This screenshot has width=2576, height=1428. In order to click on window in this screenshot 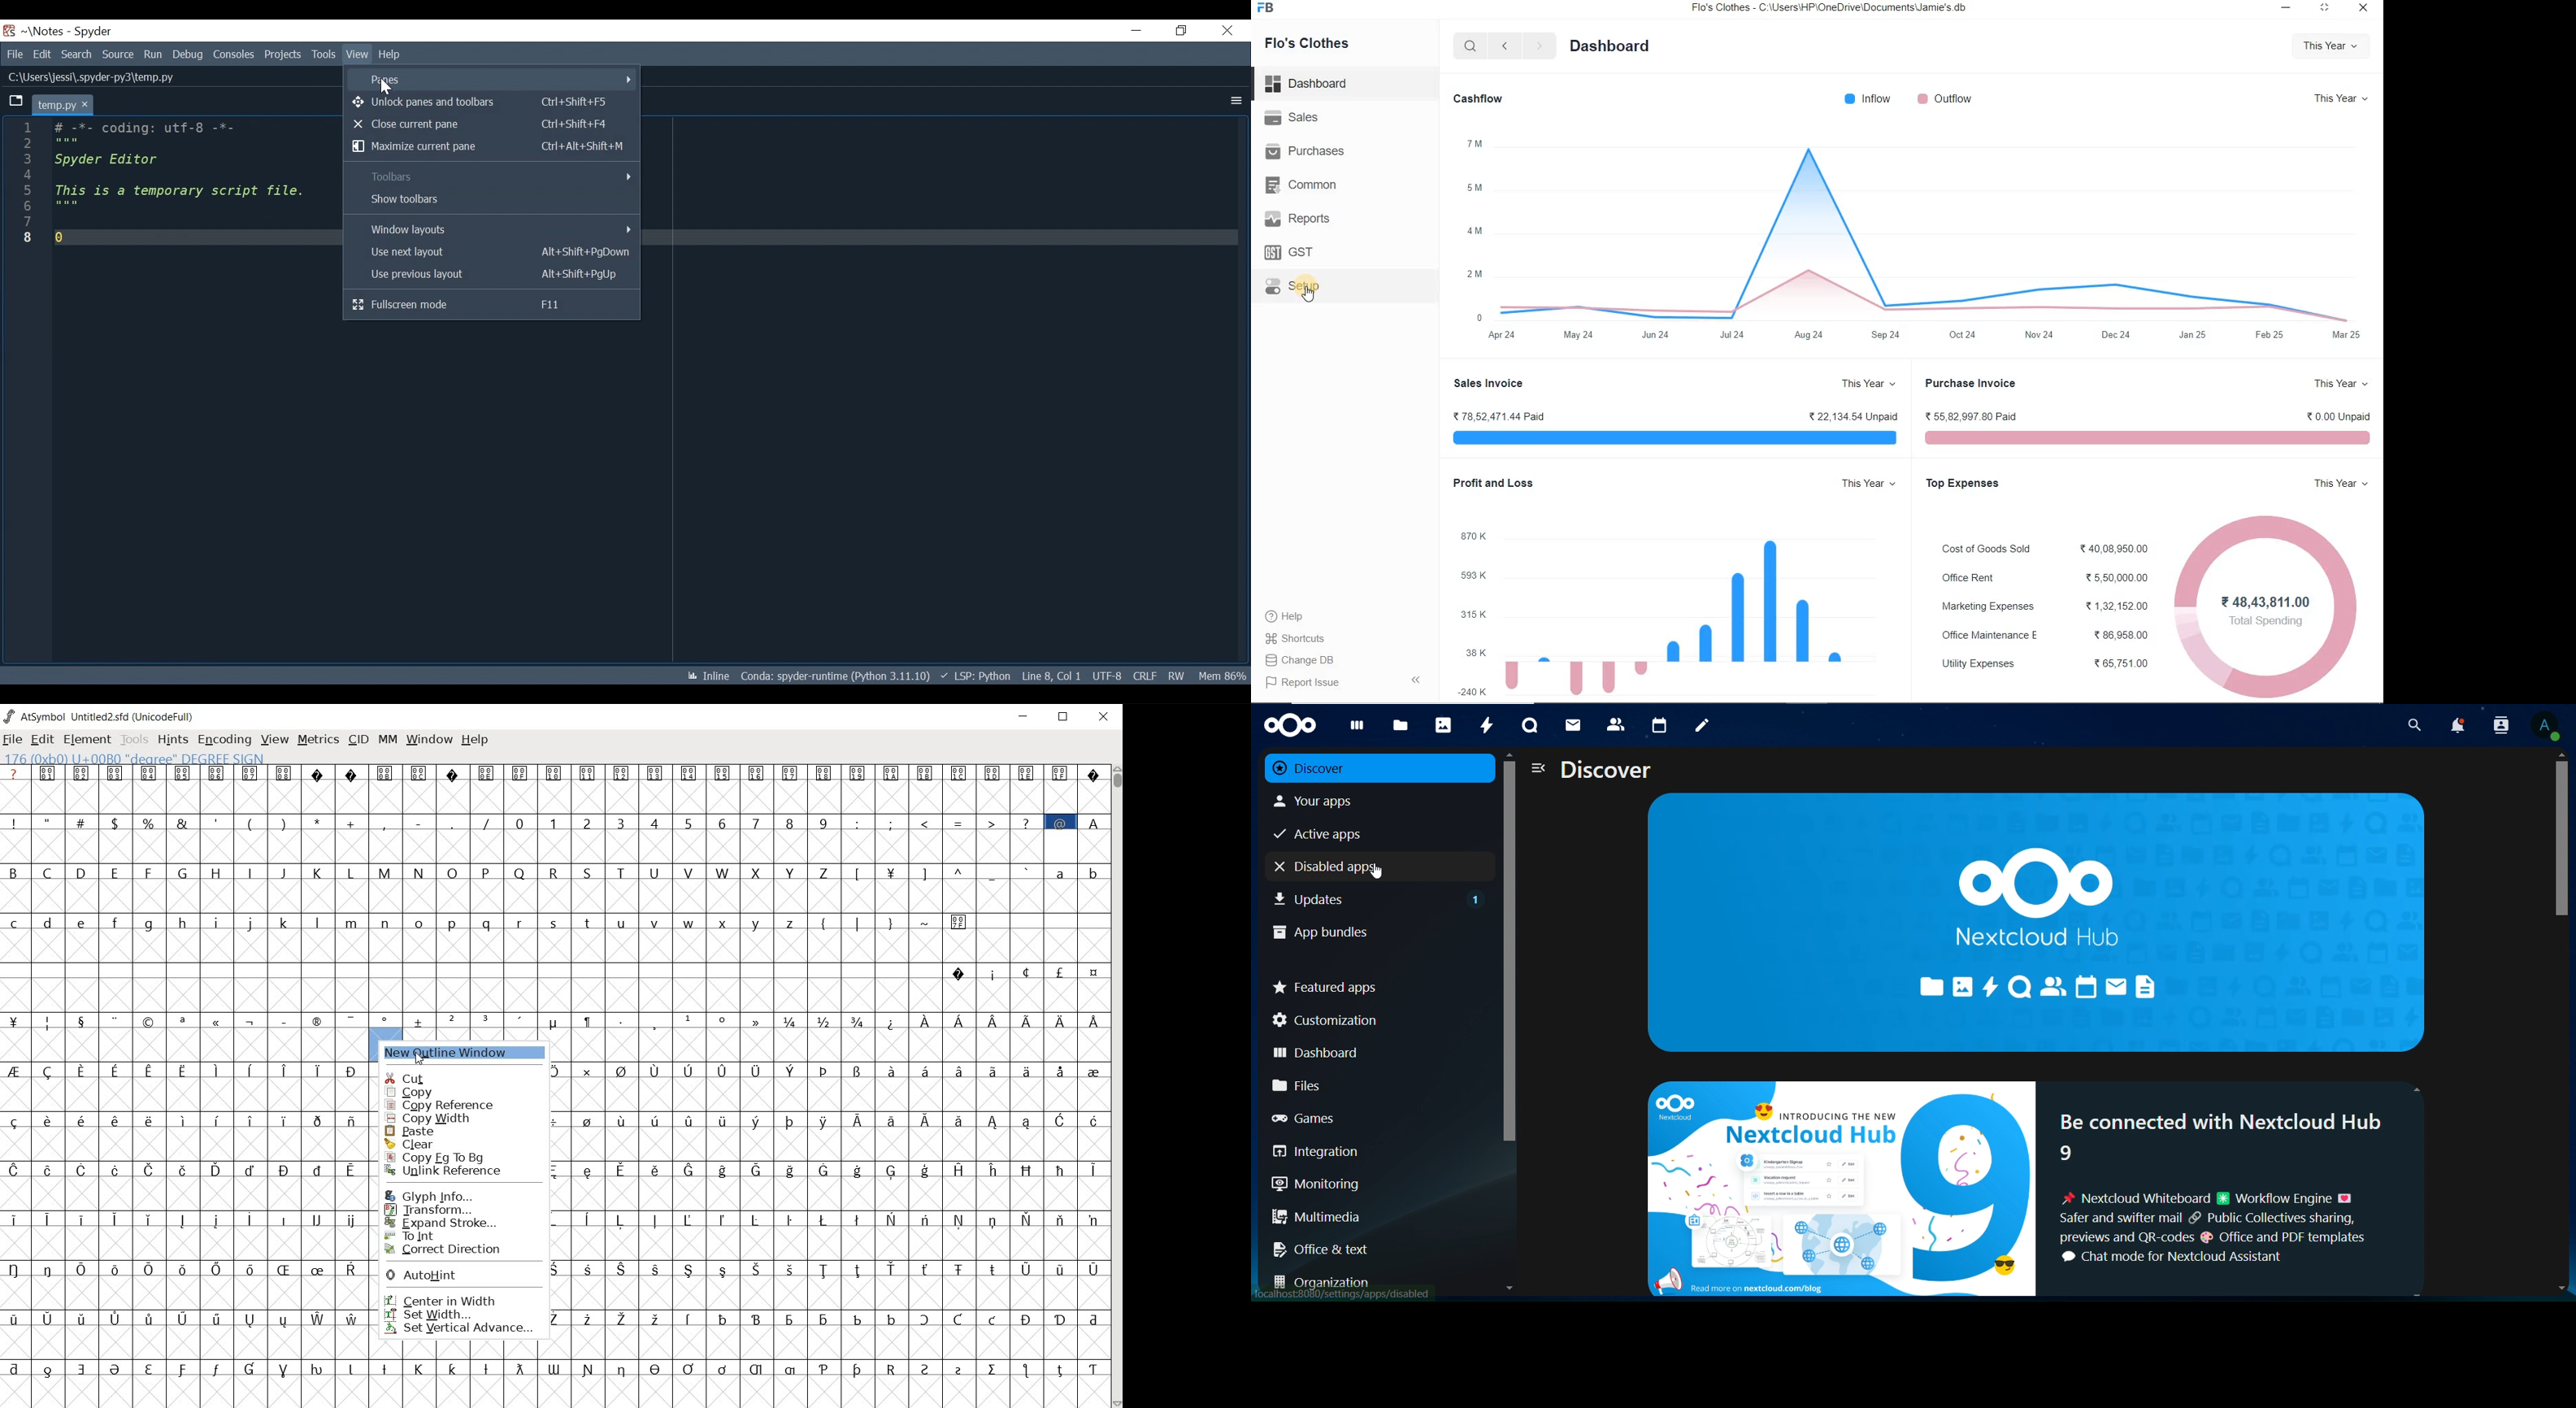, I will do `click(430, 738)`.